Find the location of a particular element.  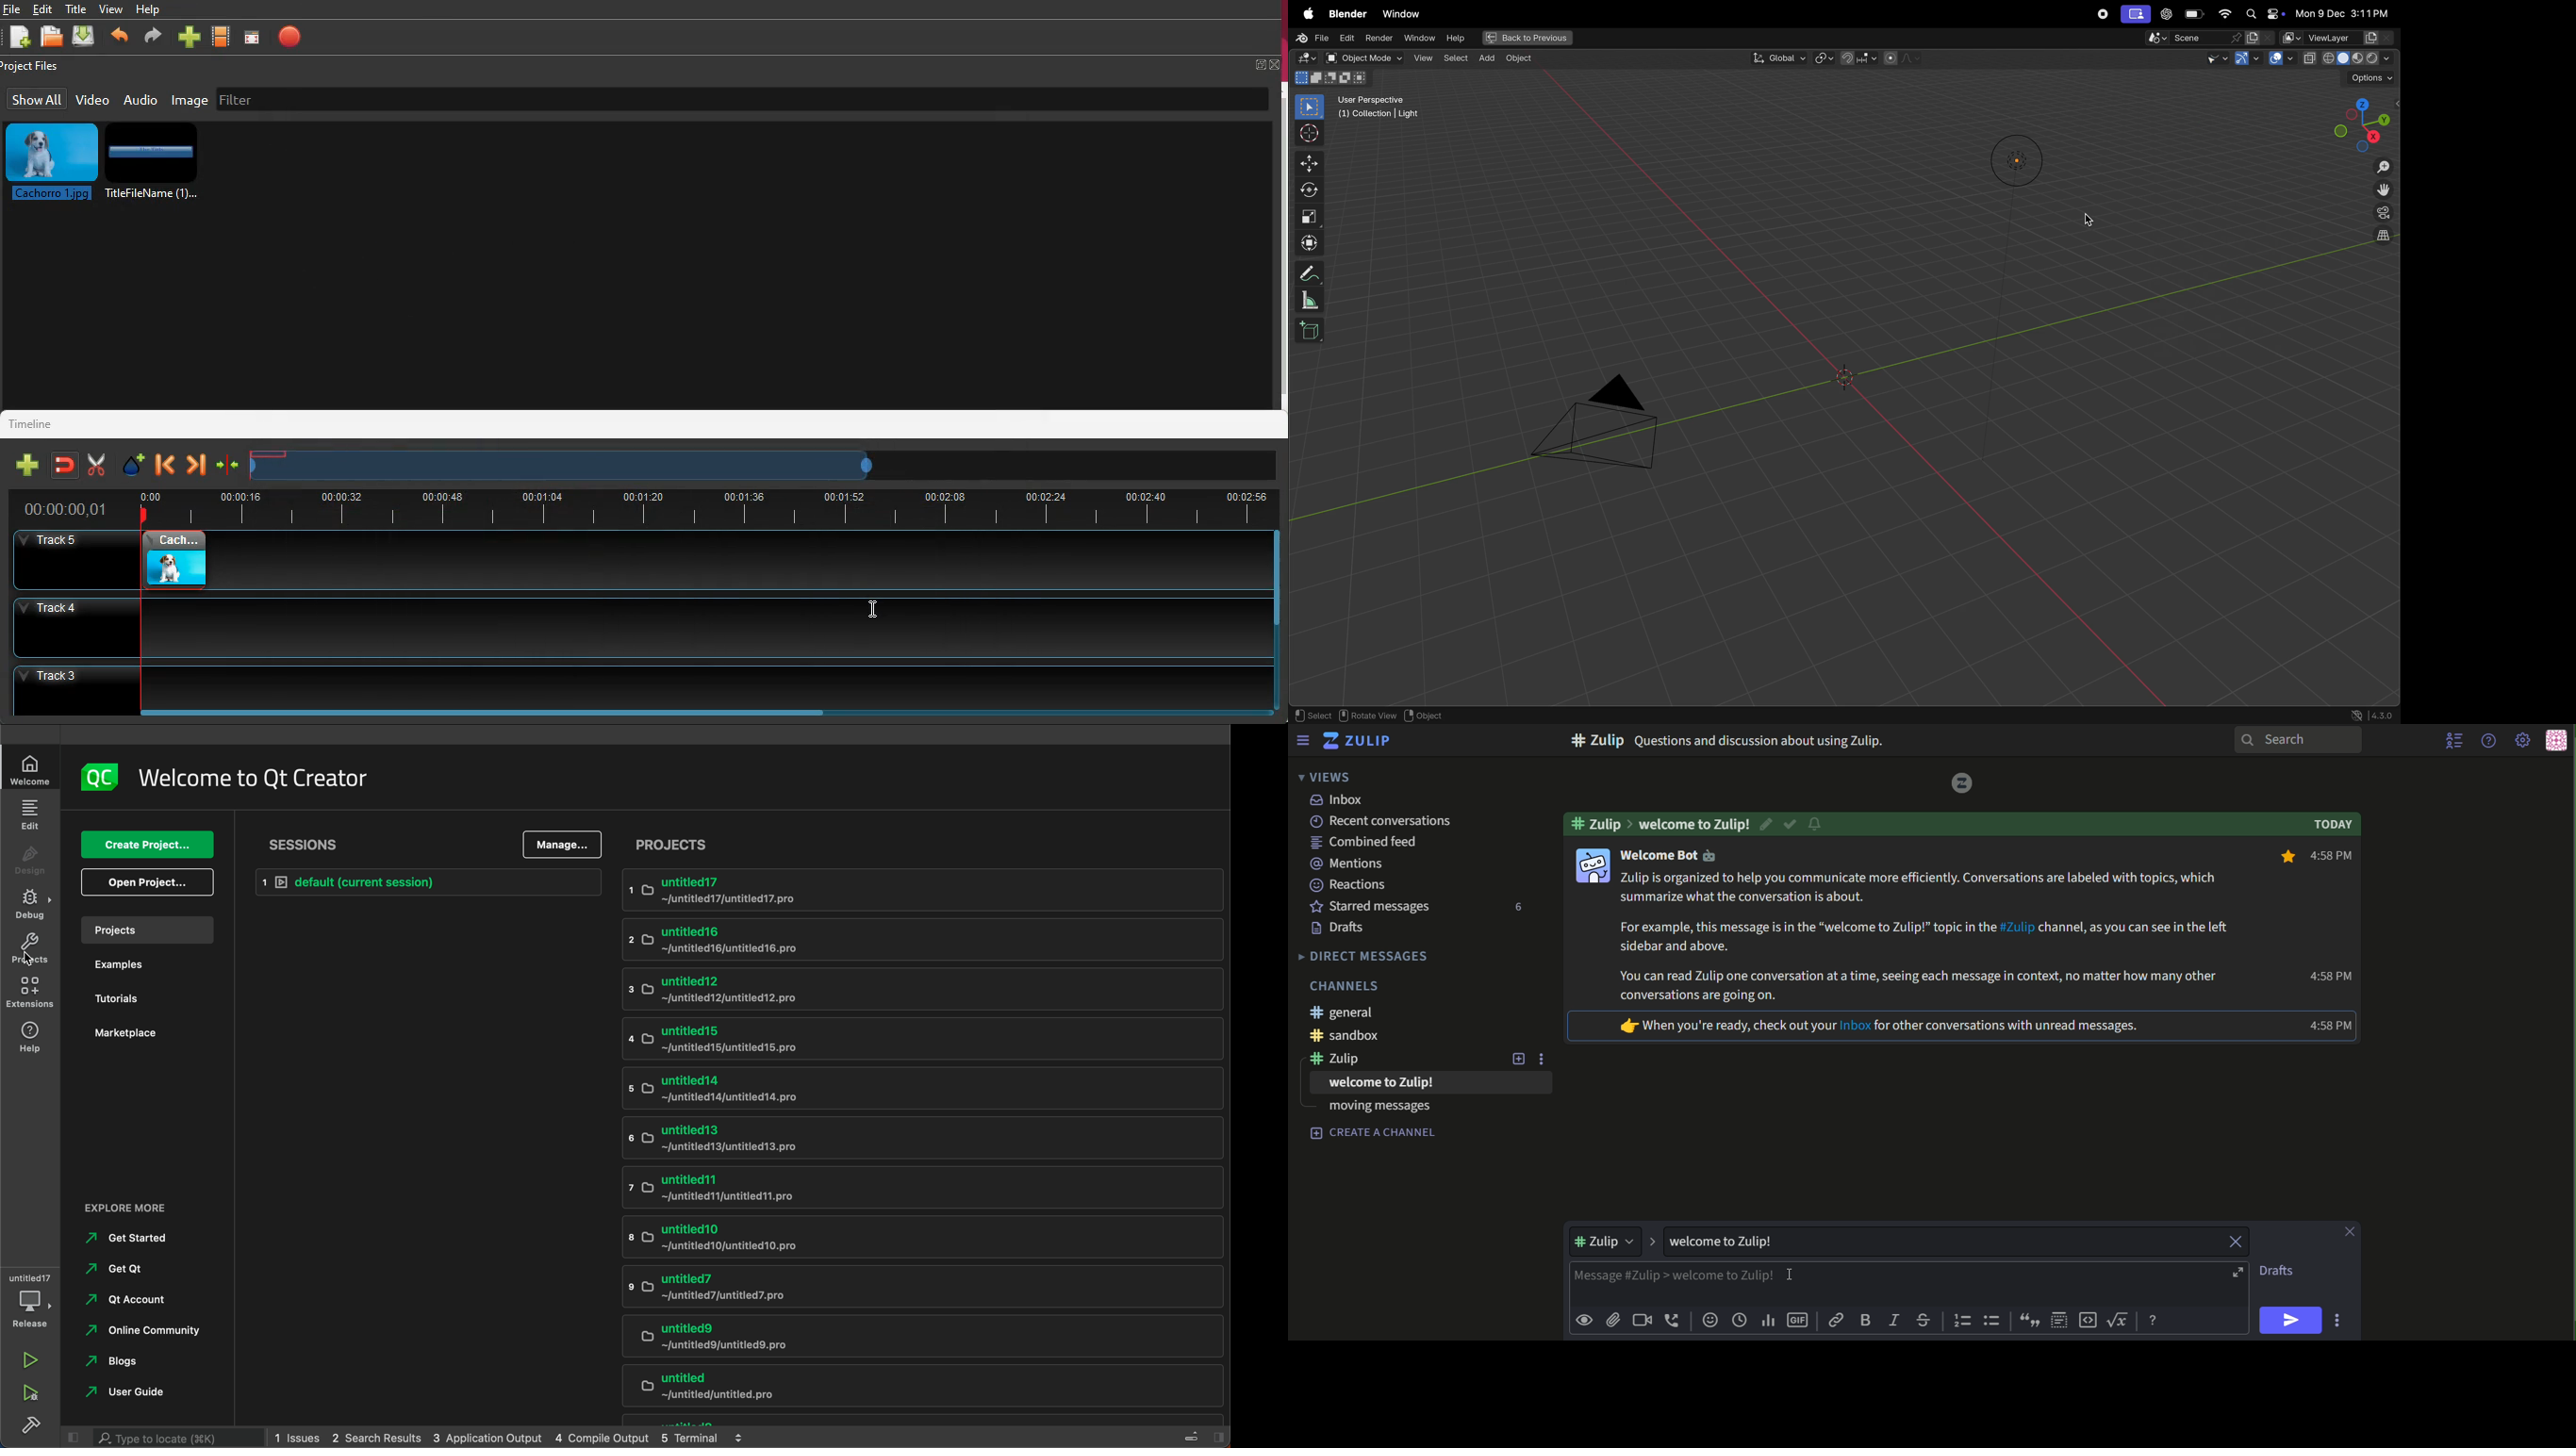

quote is located at coordinates (2030, 1322).